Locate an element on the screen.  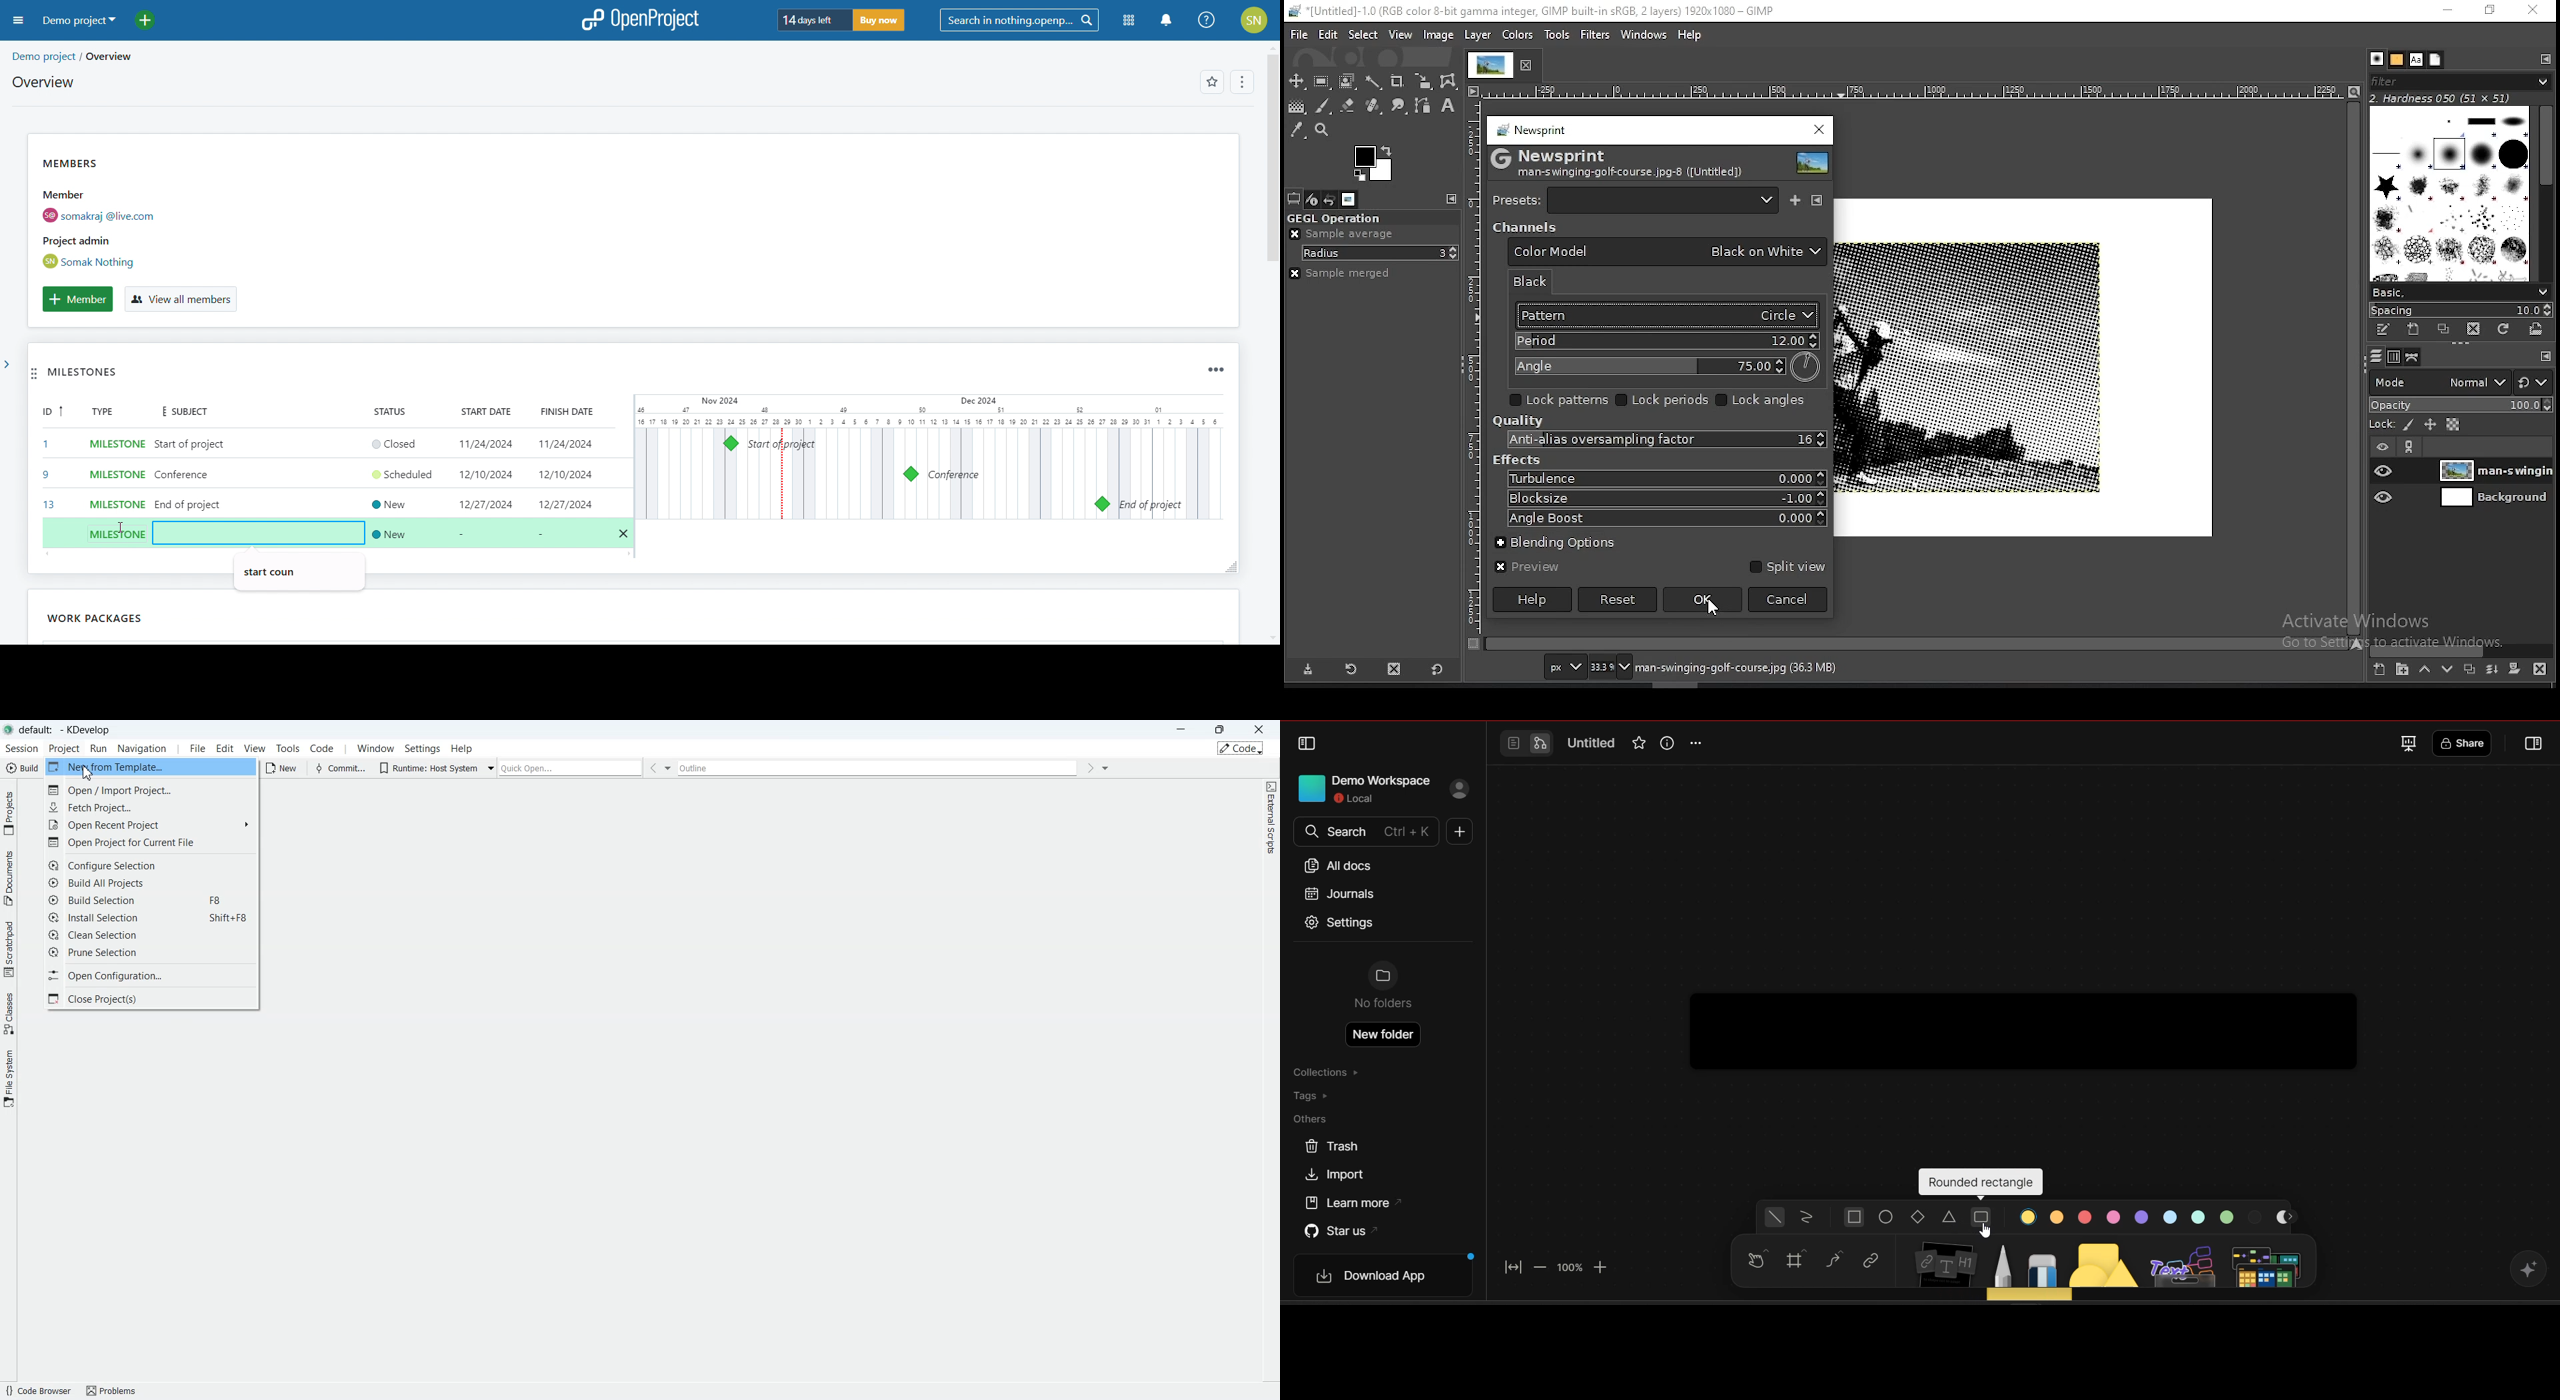
undo history is located at coordinates (1328, 199).